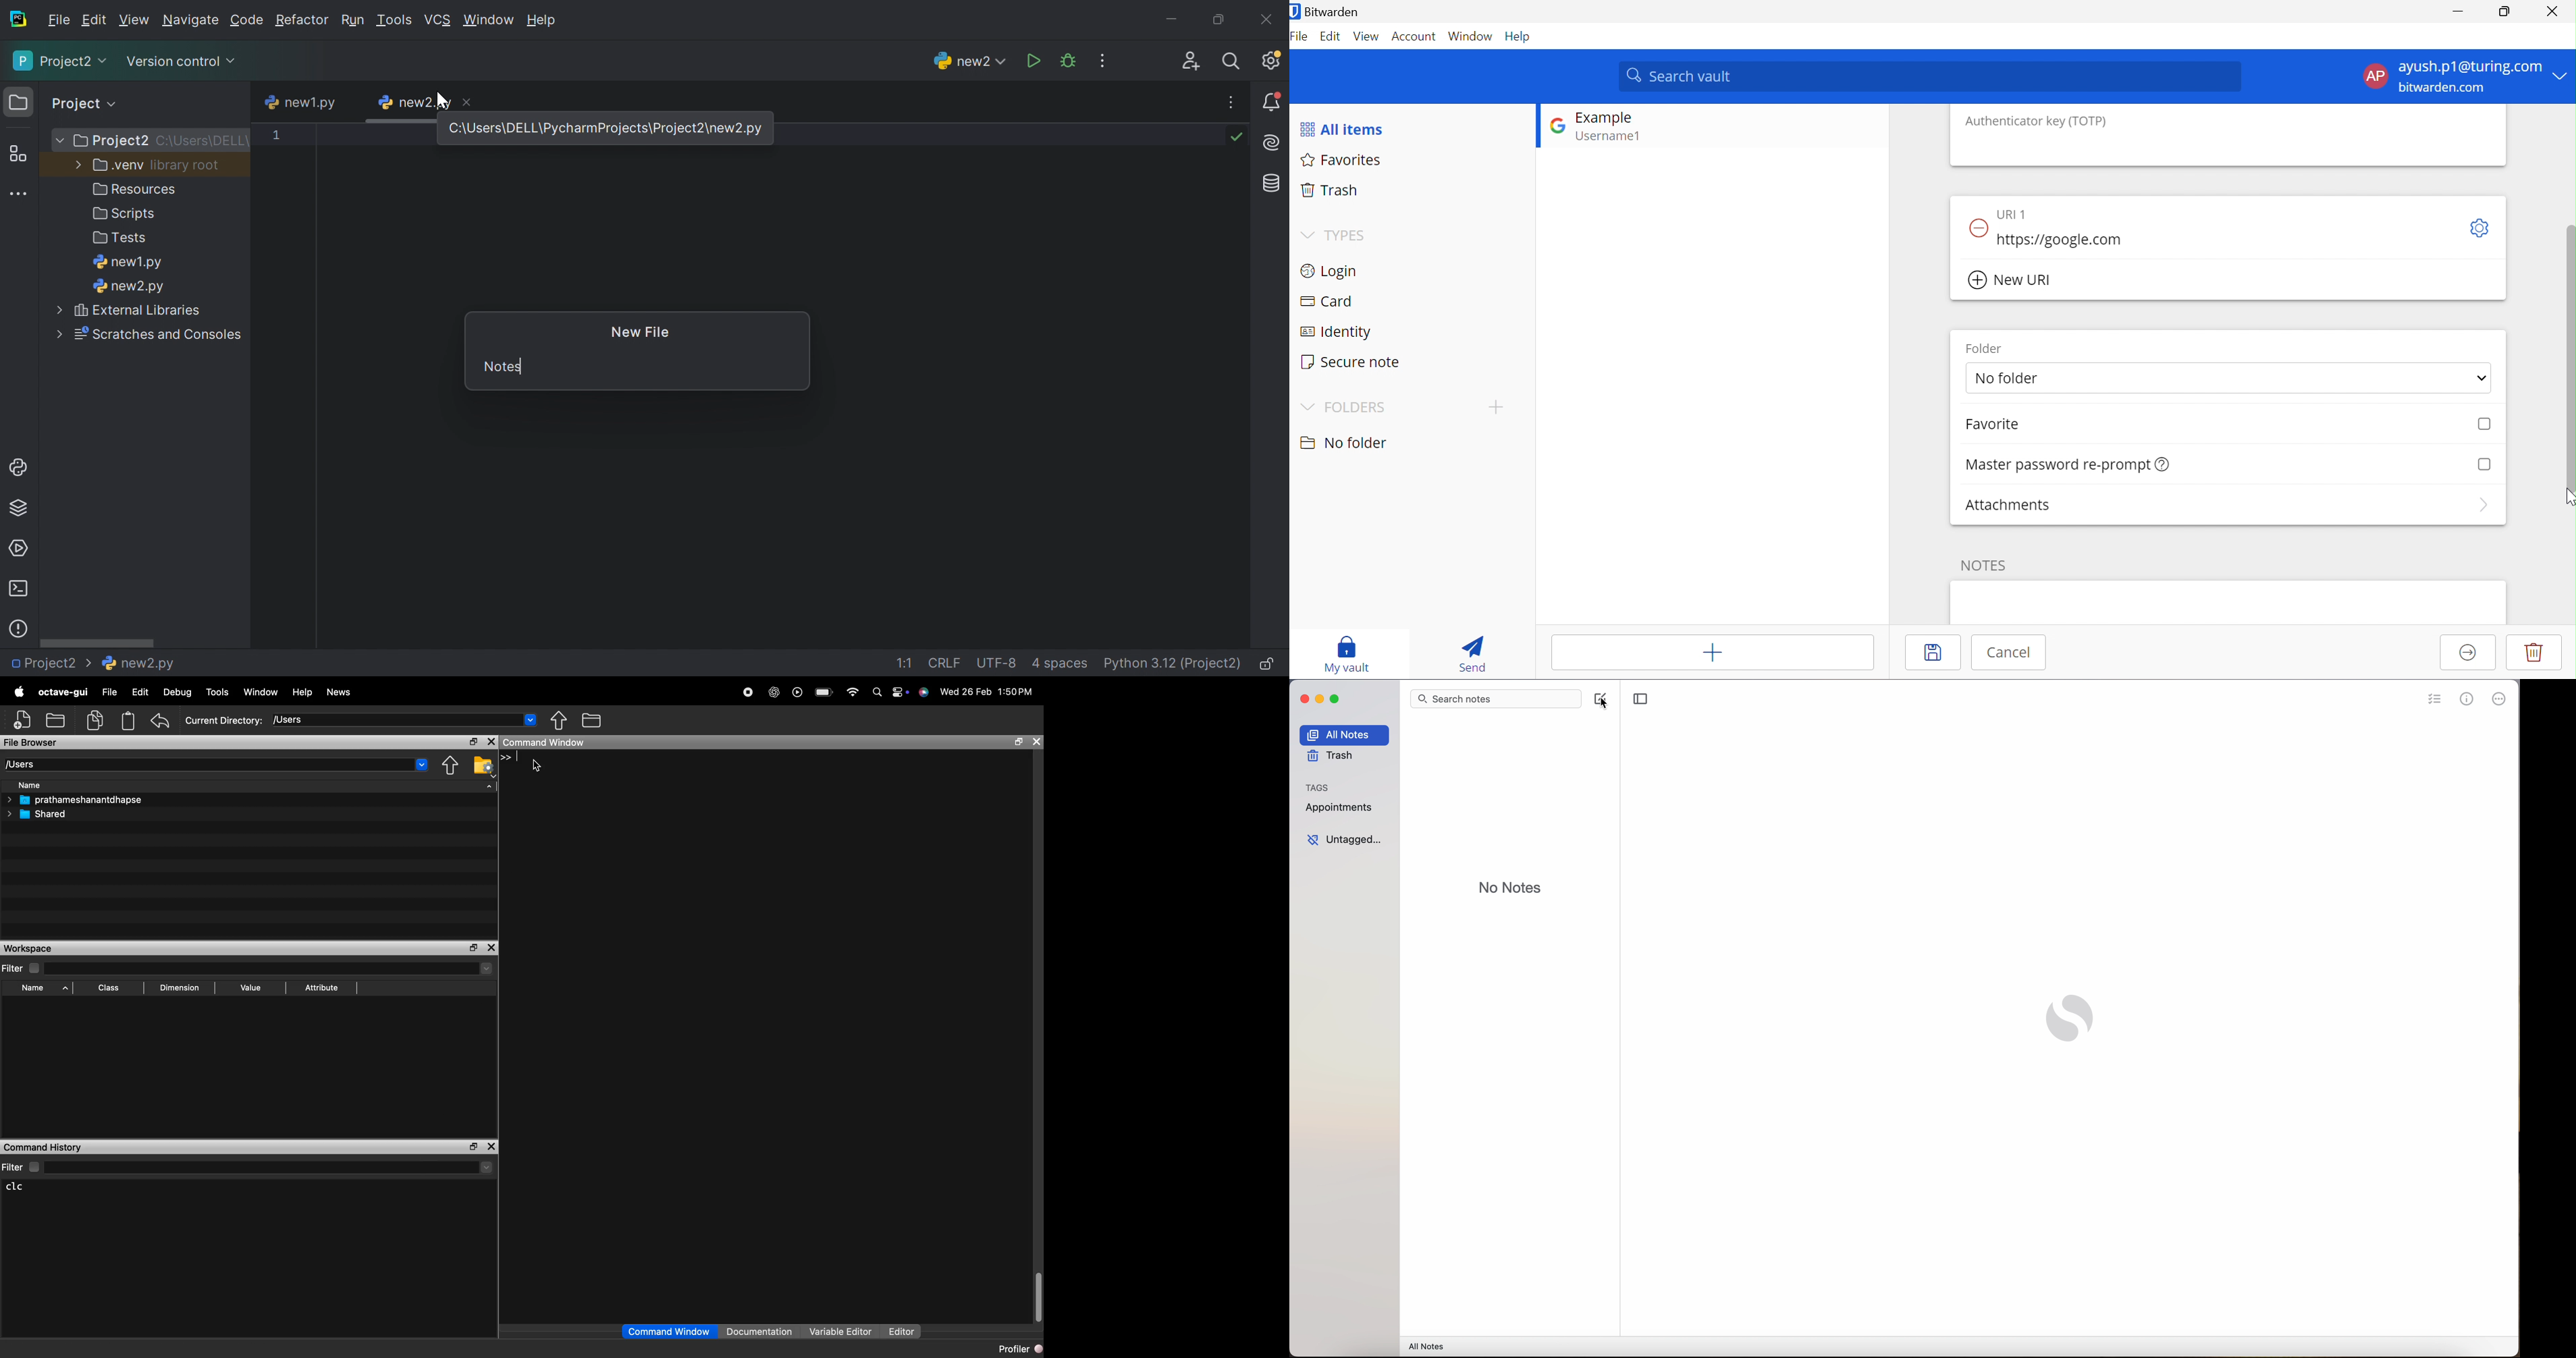 The height and width of the screenshot is (1372, 2576). Describe the element at coordinates (339, 694) in the screenshot. I see `News` at that location.